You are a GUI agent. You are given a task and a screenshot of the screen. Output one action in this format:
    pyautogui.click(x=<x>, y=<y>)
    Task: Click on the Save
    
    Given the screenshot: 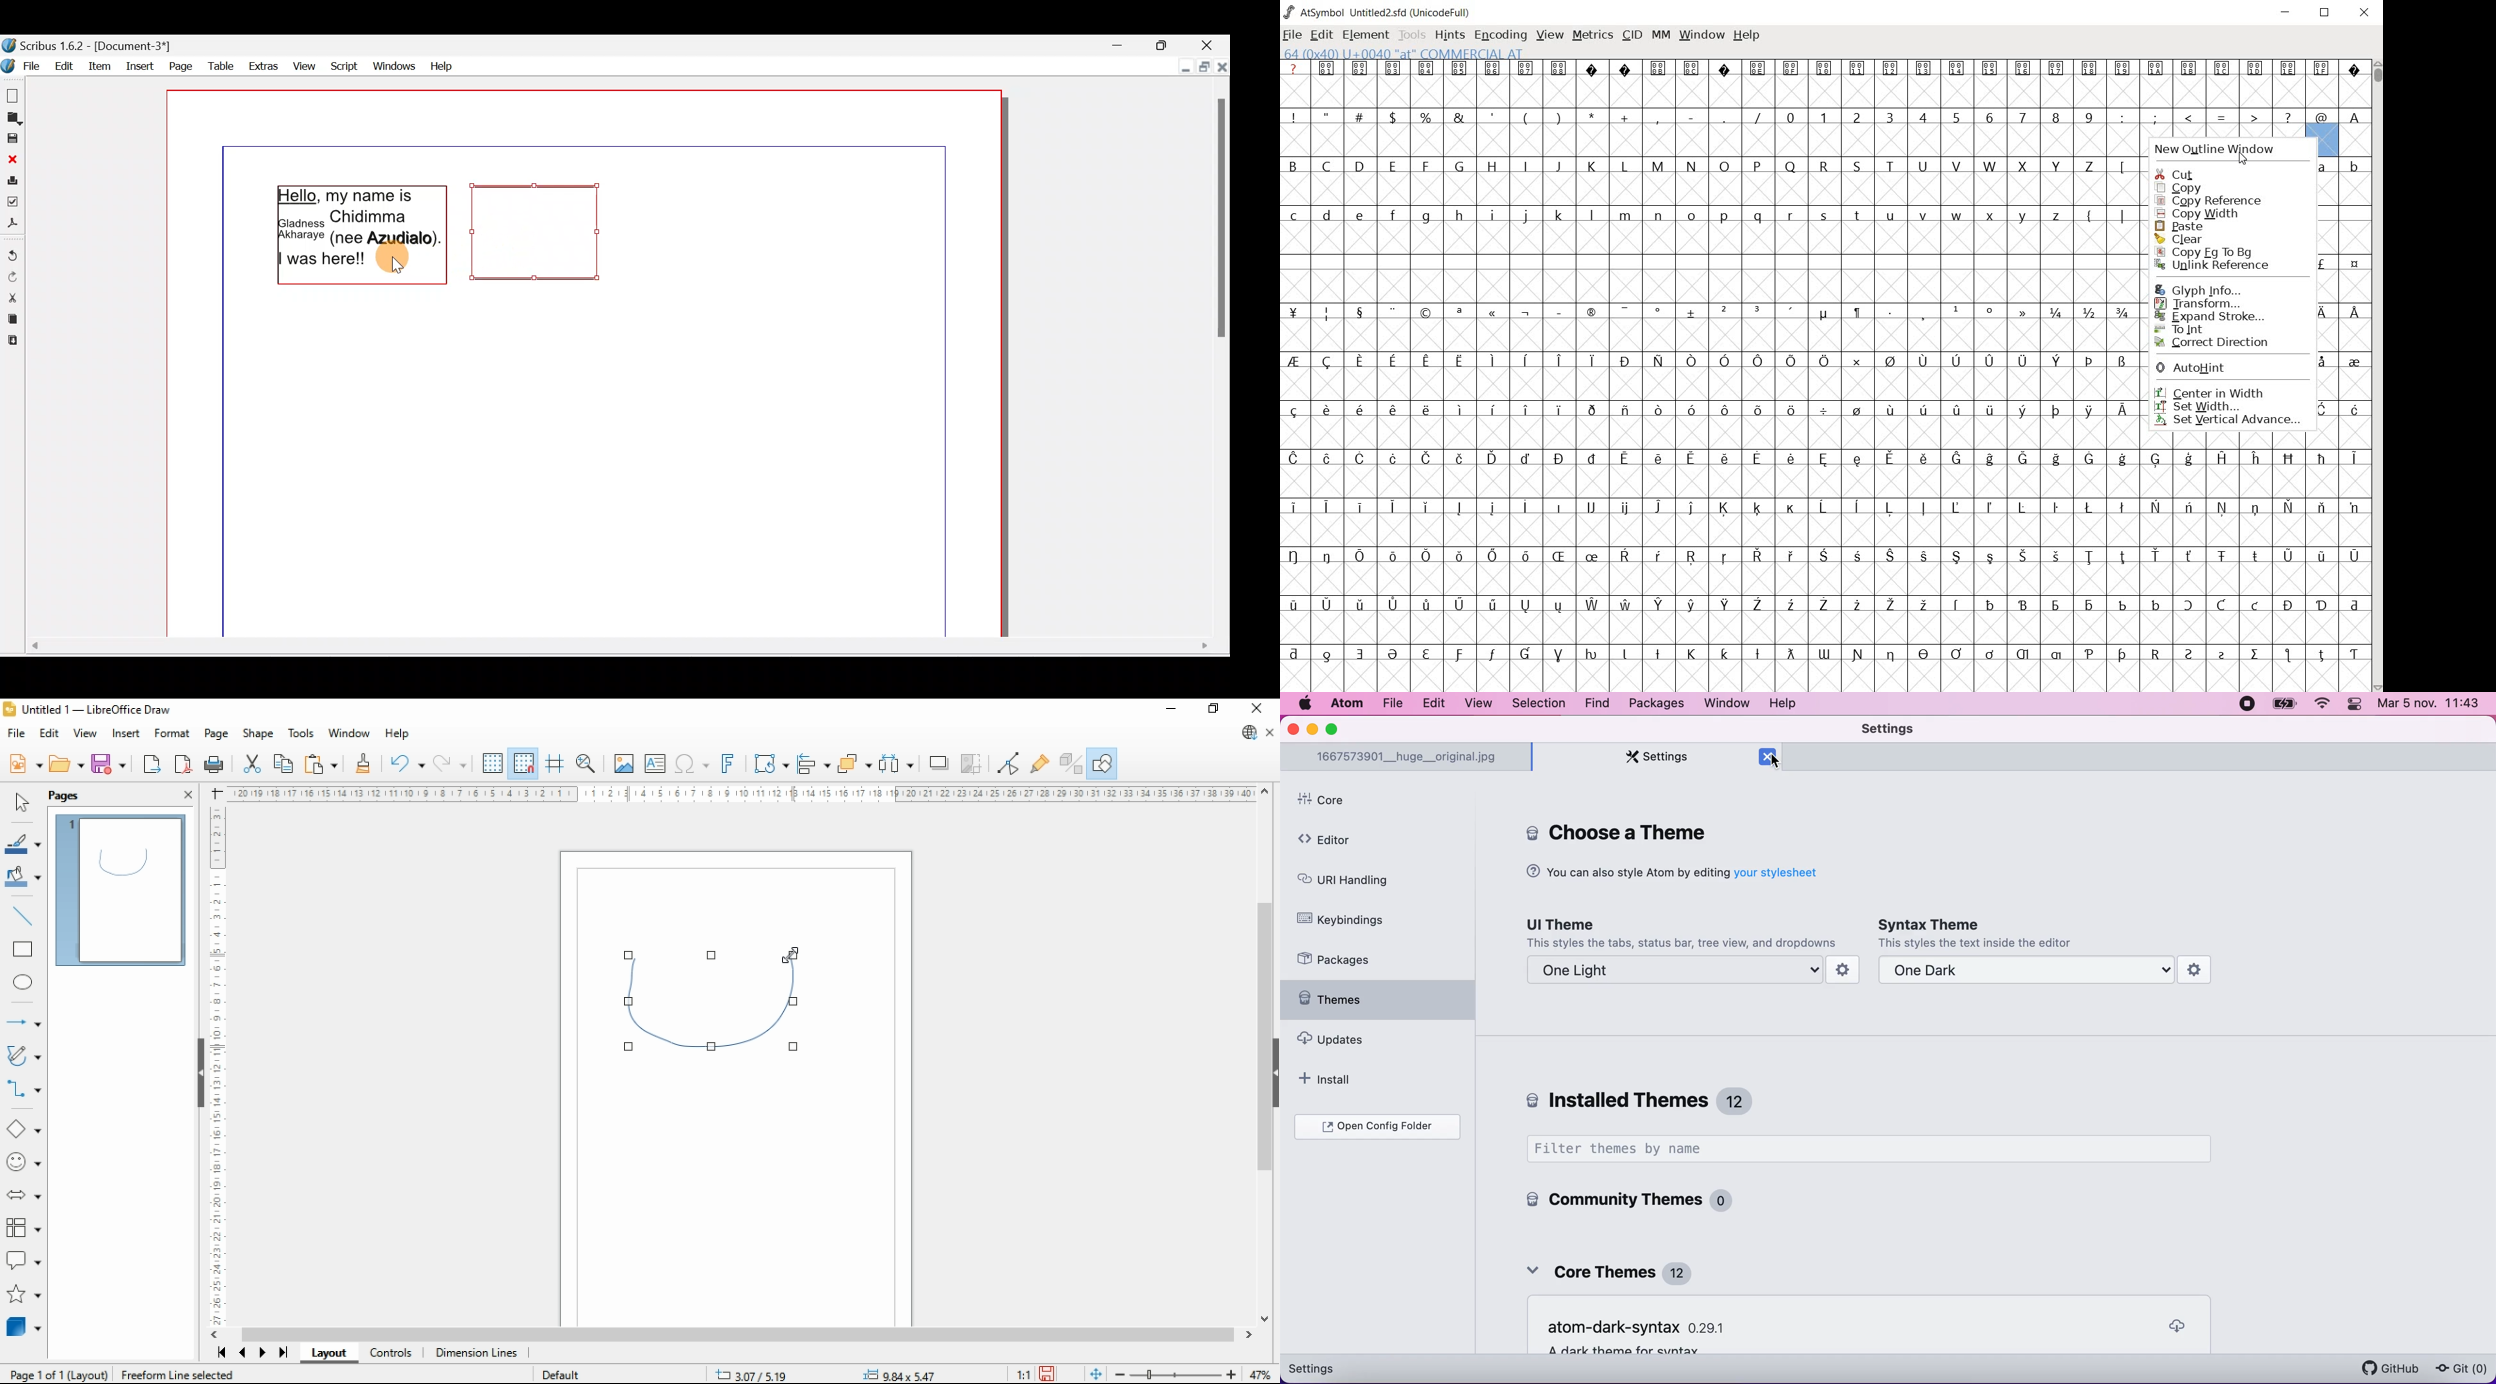 What is the action you would take?
    pyautogui.click(x=12, y=138)
    